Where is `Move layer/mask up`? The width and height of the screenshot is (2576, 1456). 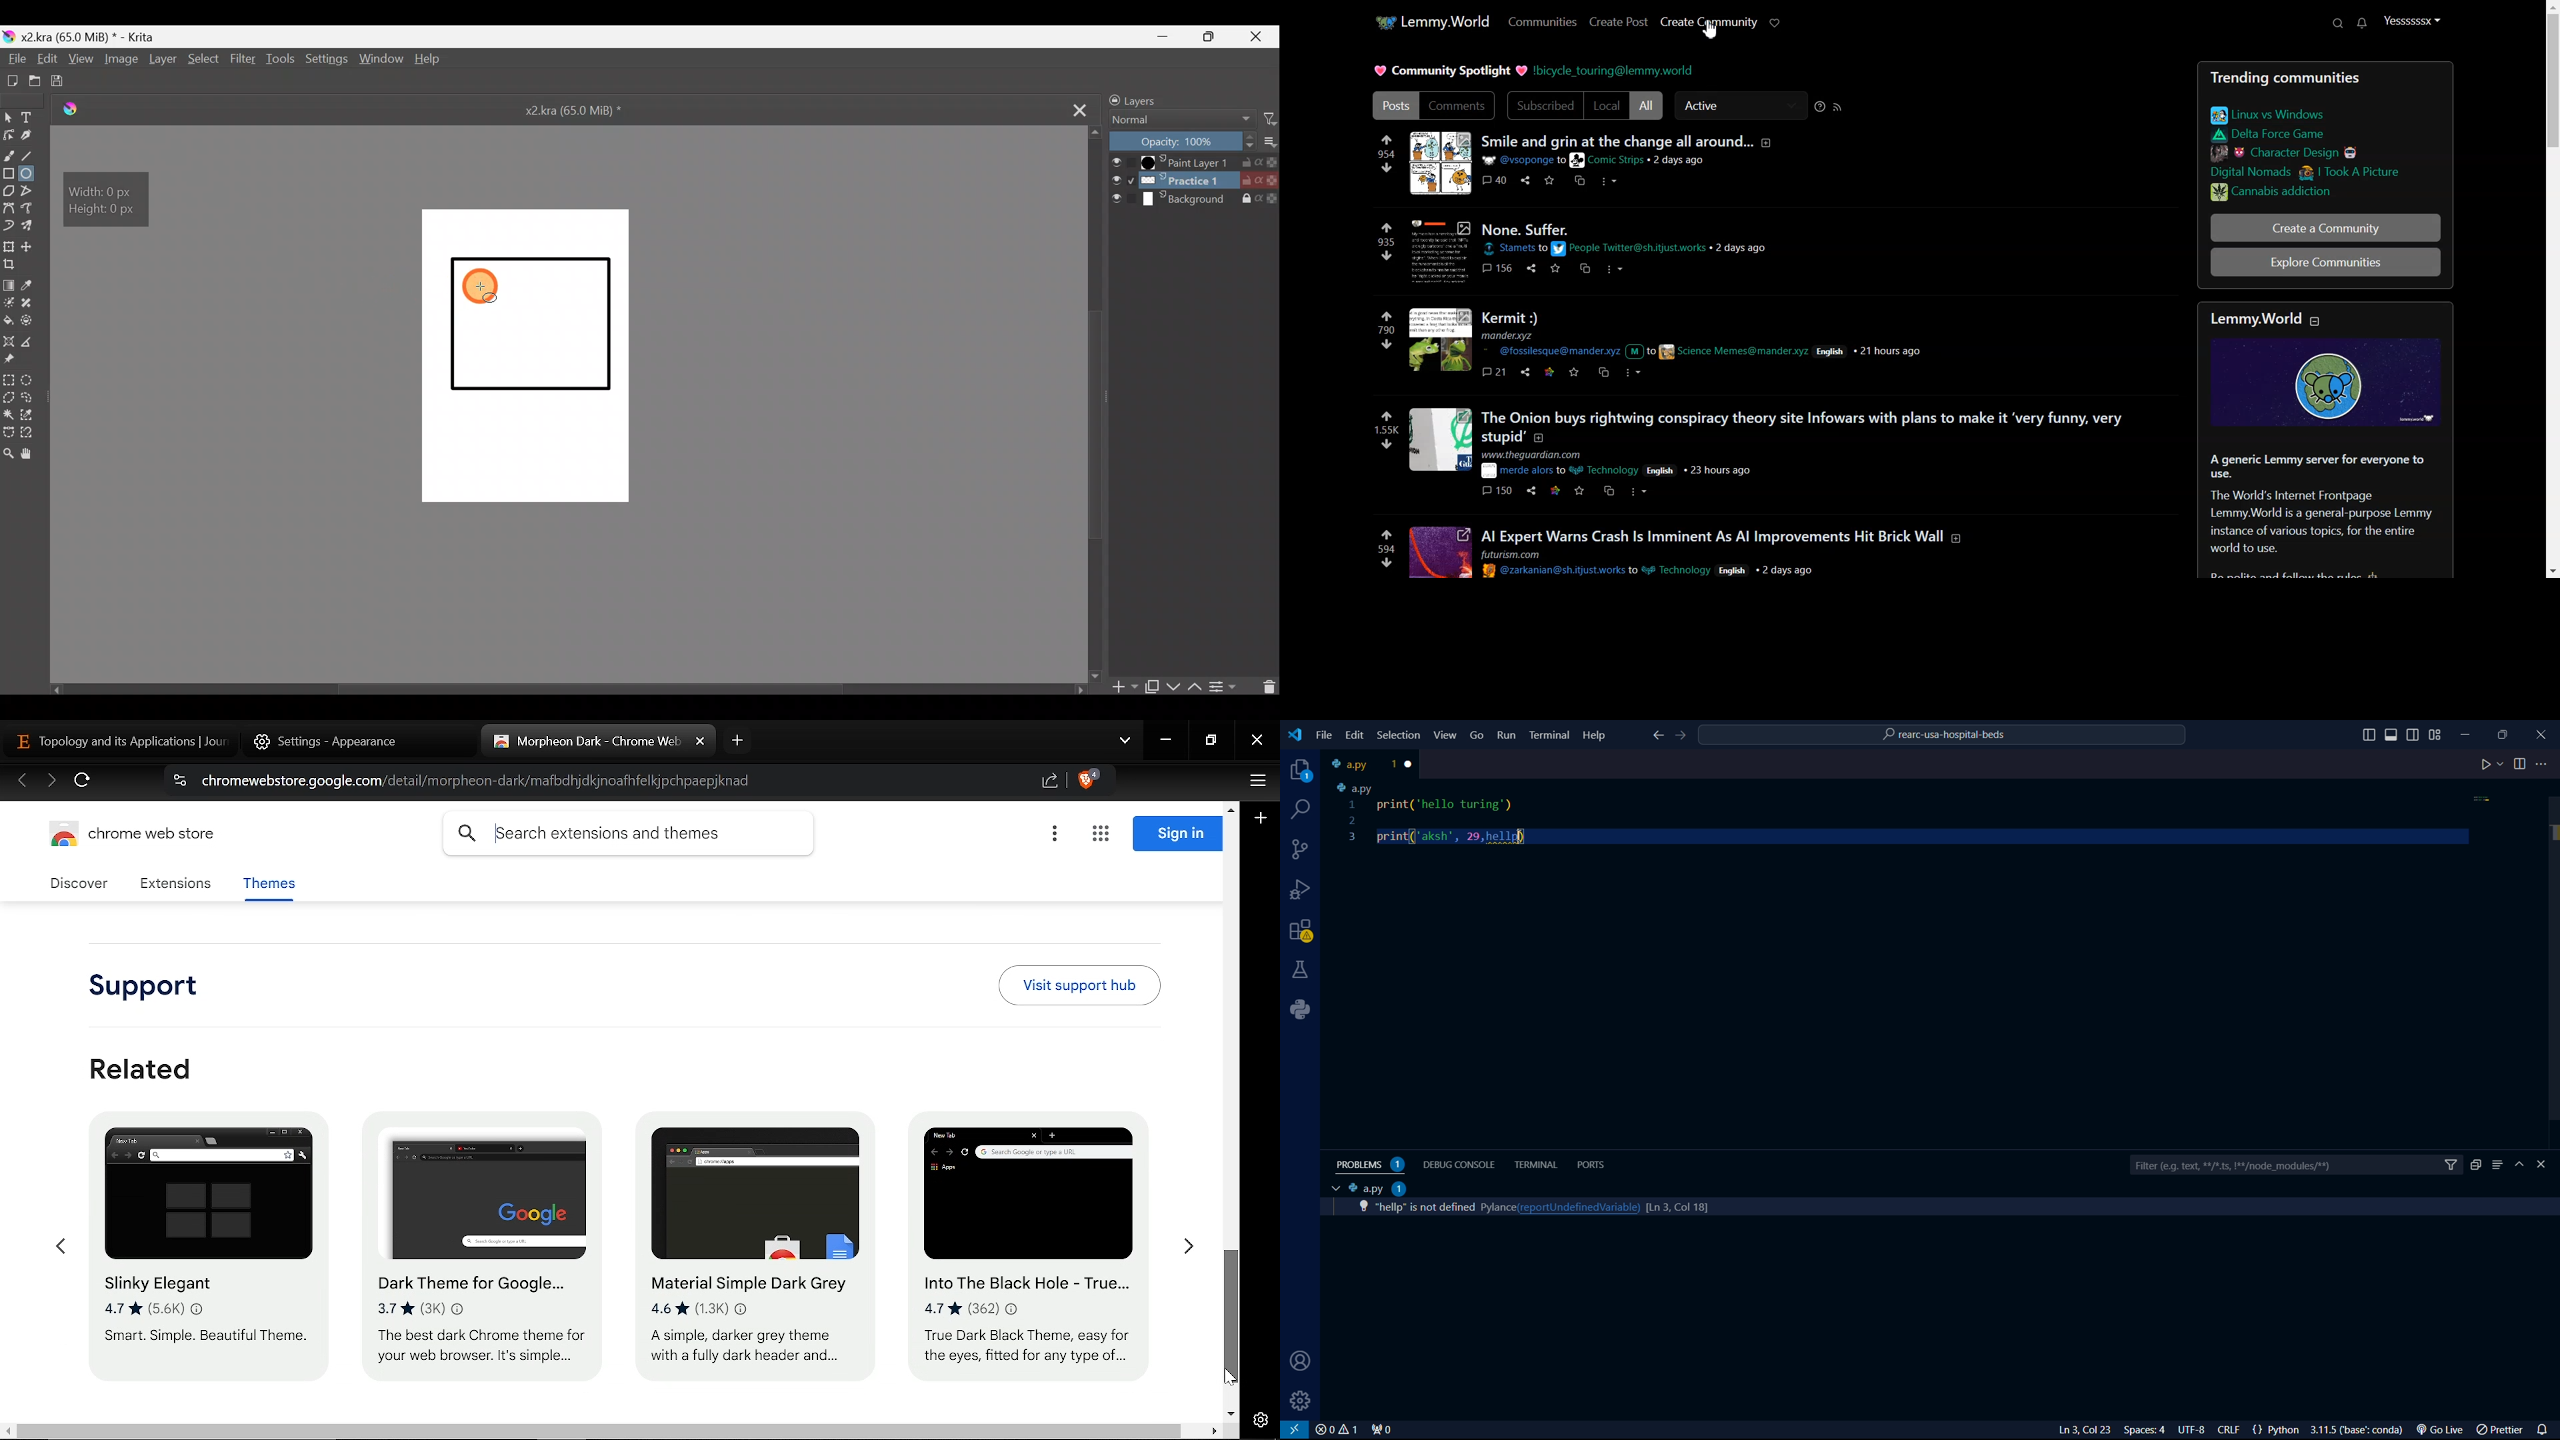 Move layer/mask up is located at coordinates (1193, 684).